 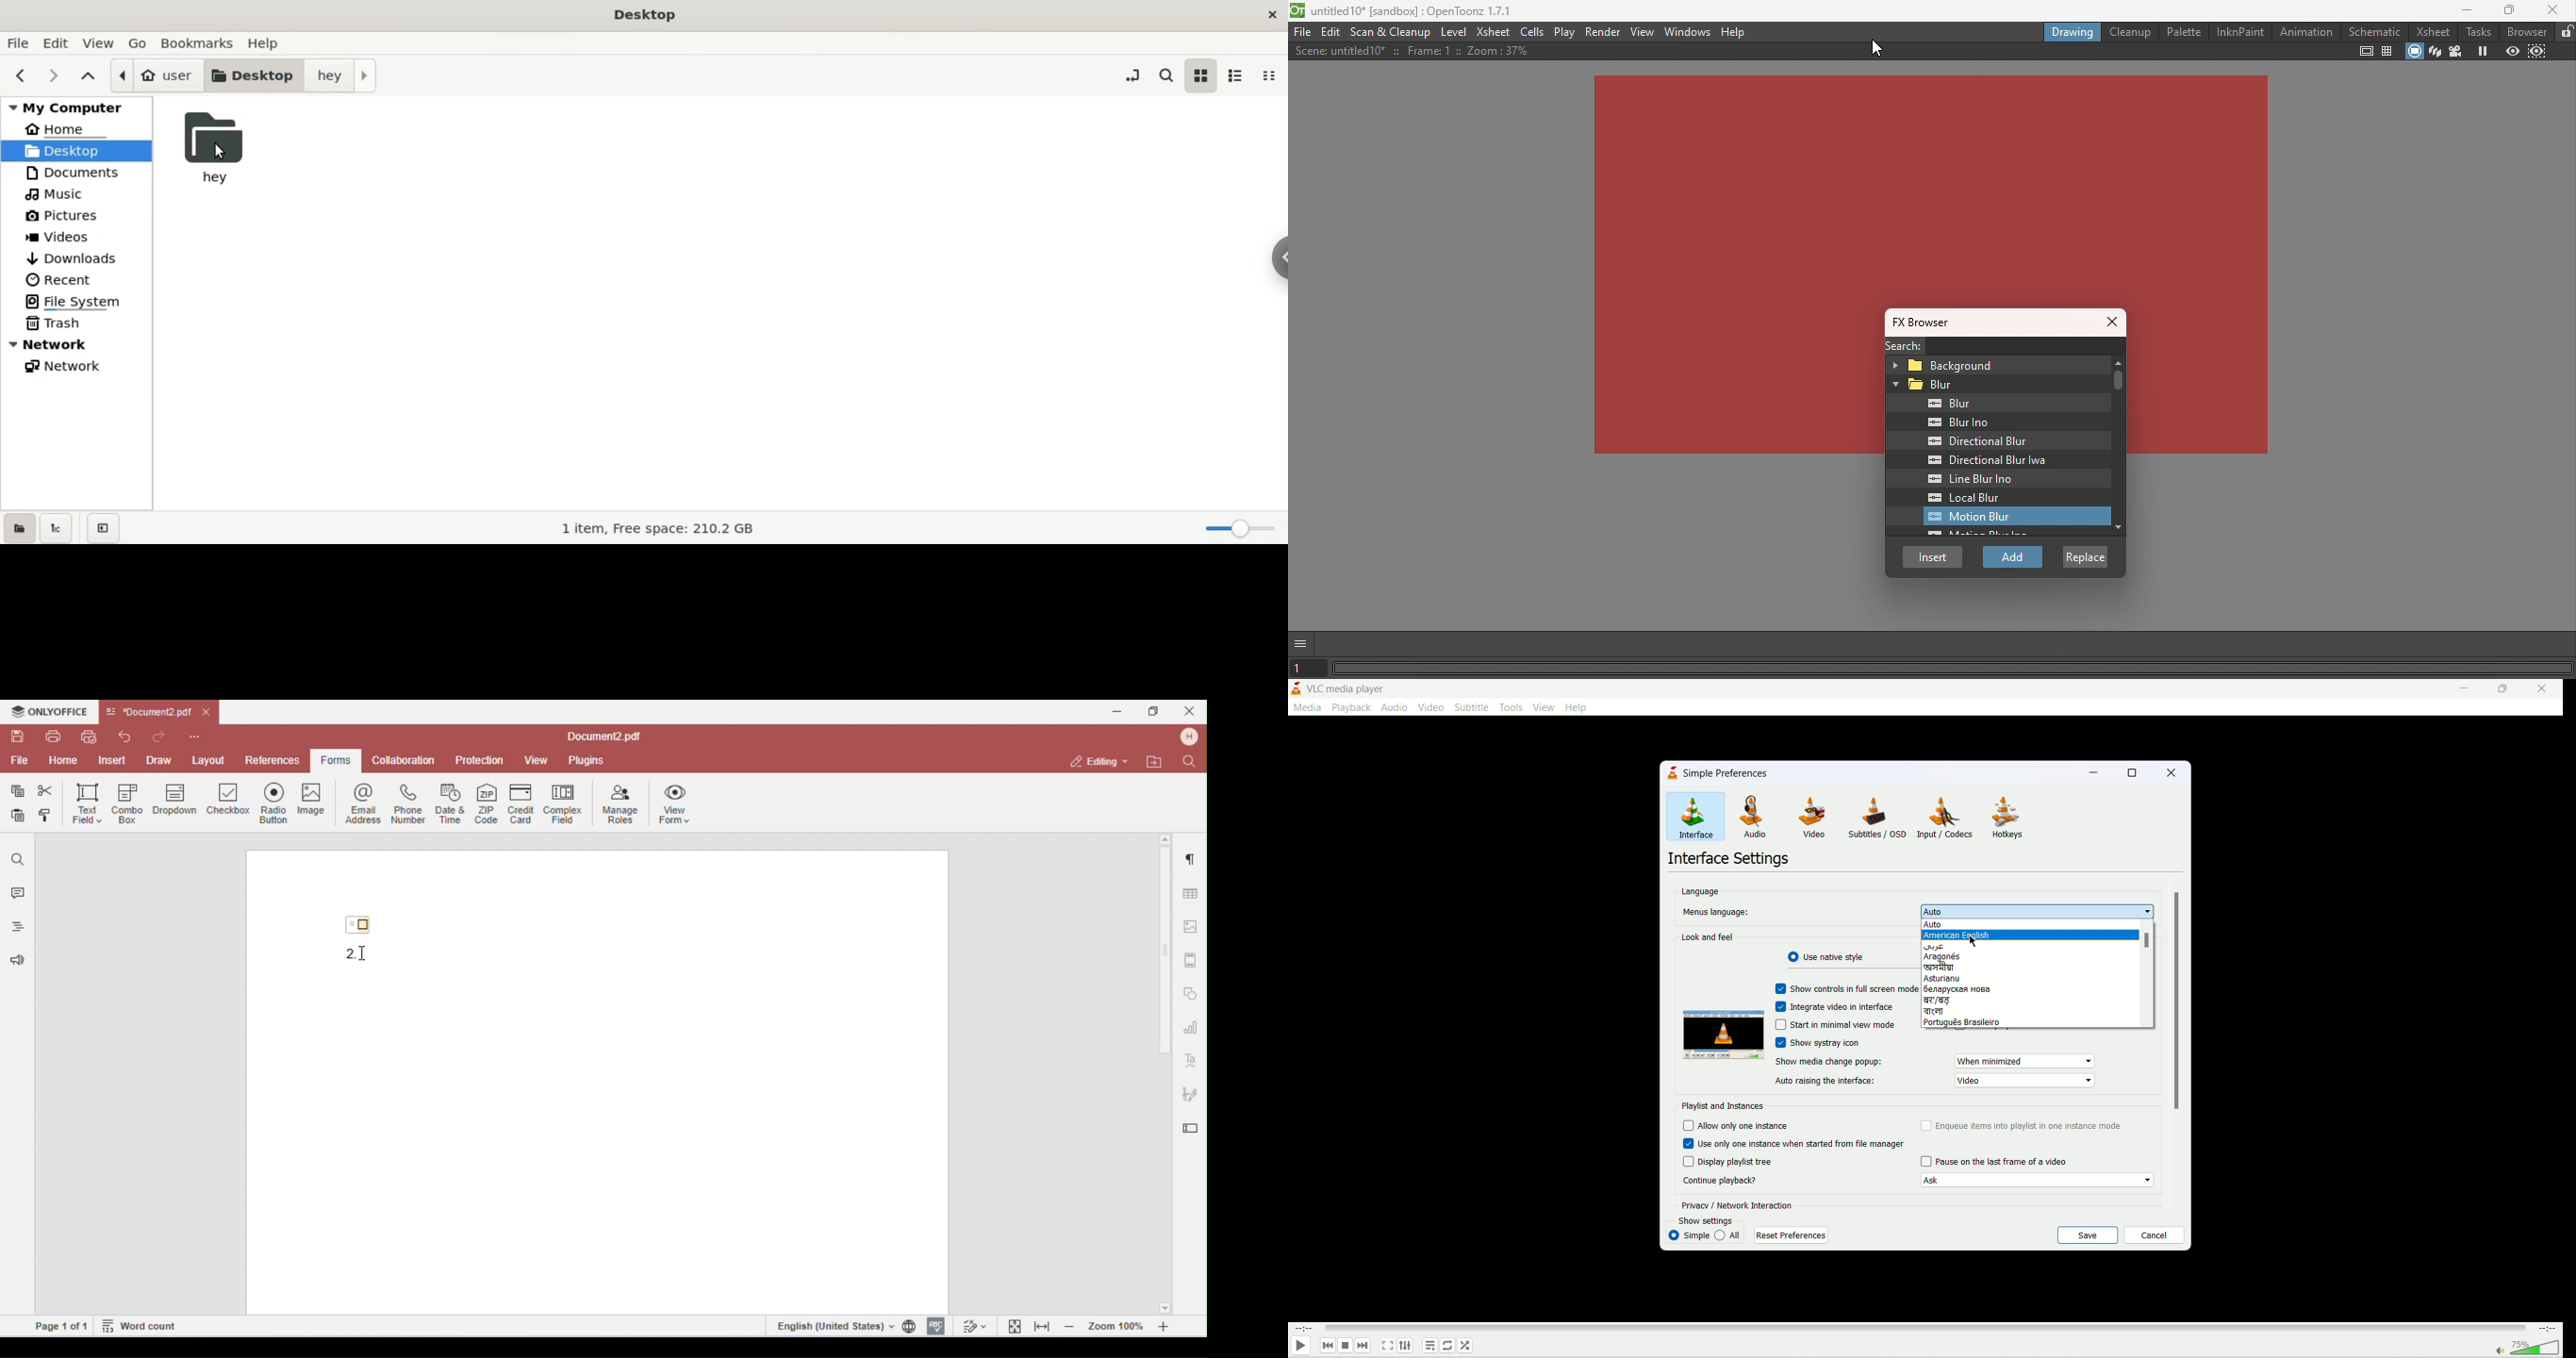 I want to click on maximize, so click(x=2505, y=689).